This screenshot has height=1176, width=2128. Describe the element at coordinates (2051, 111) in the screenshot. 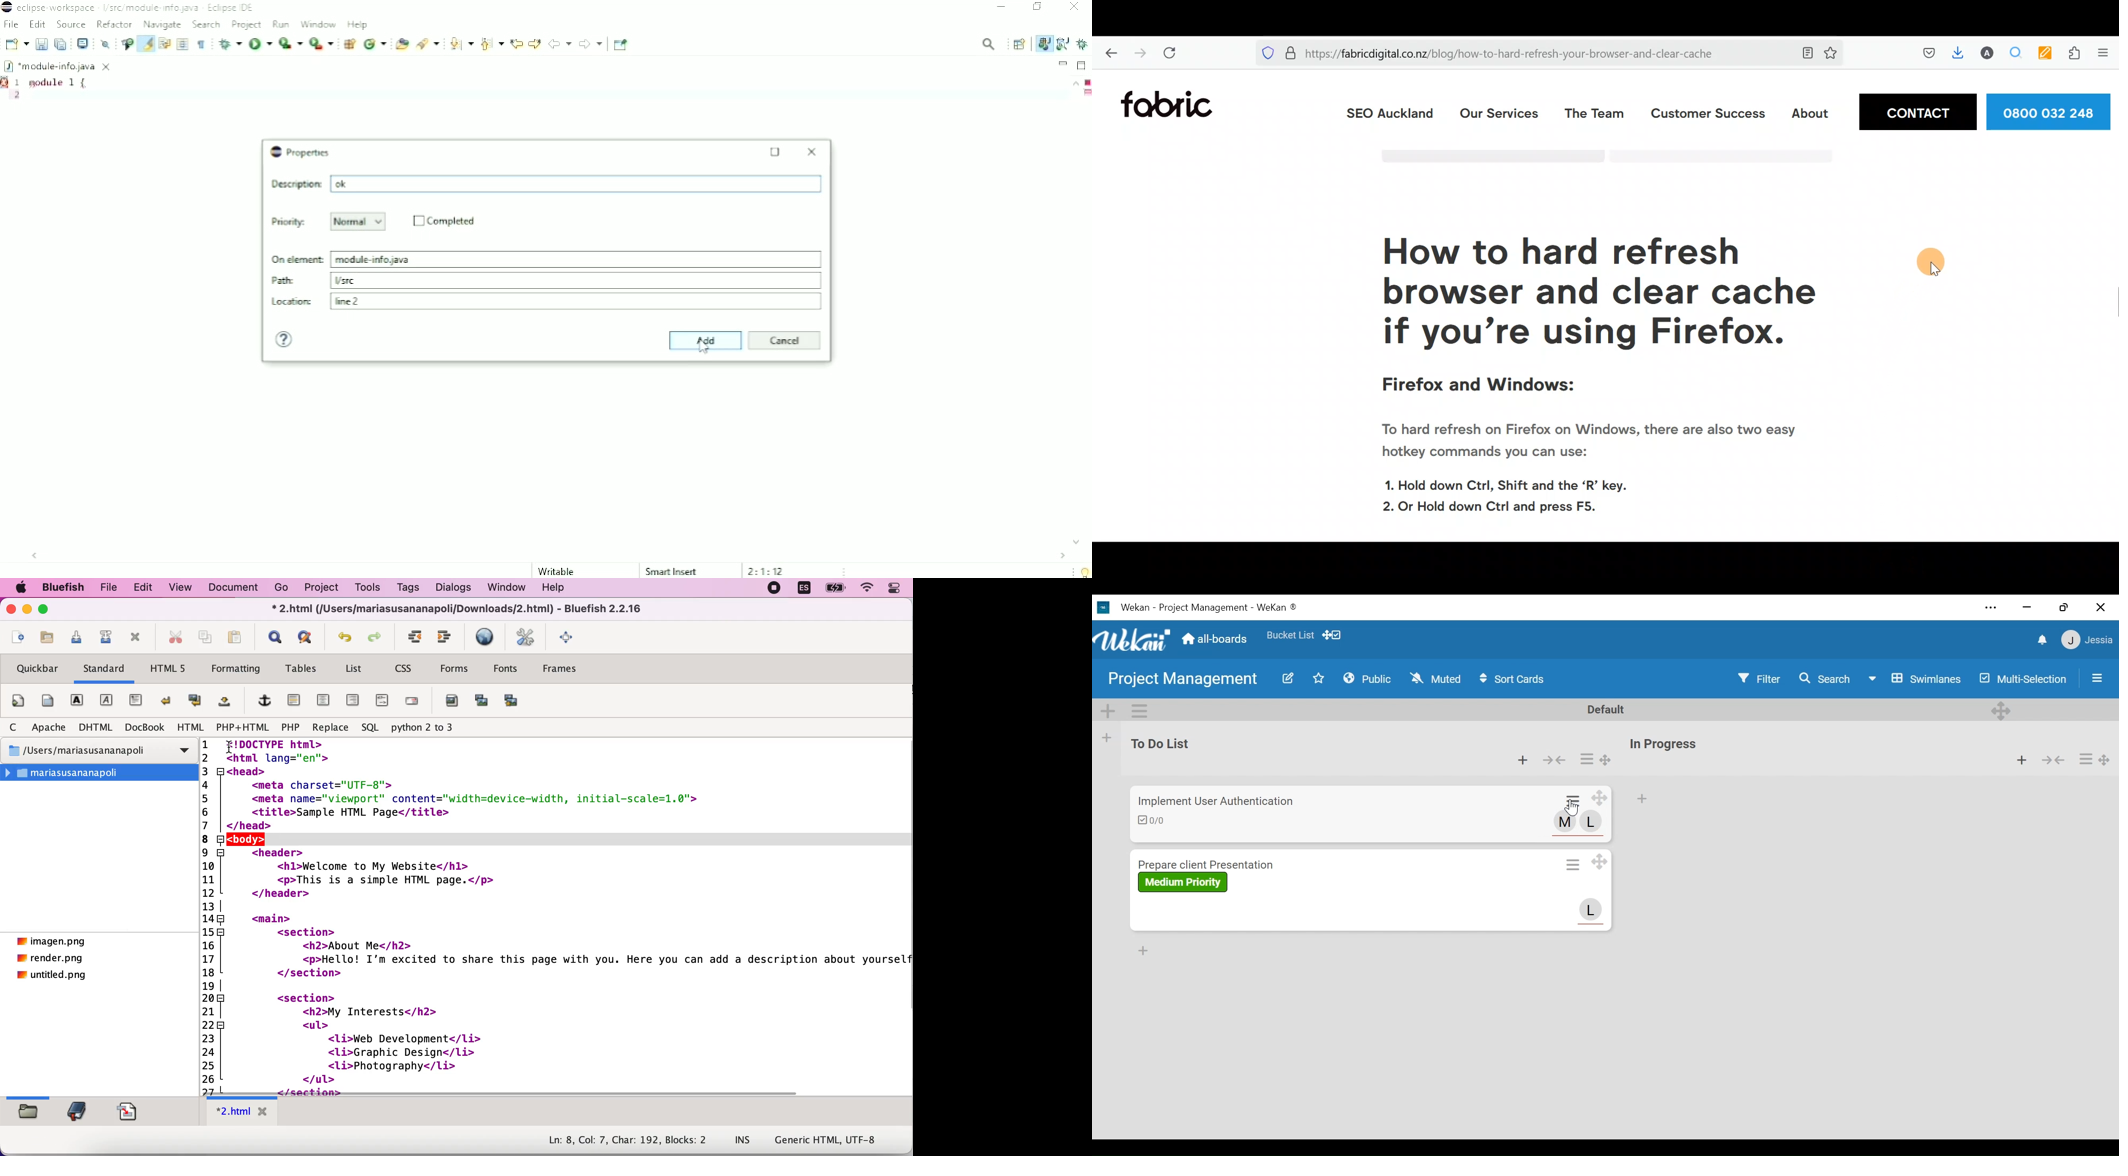

I see `Phone number` at that location.